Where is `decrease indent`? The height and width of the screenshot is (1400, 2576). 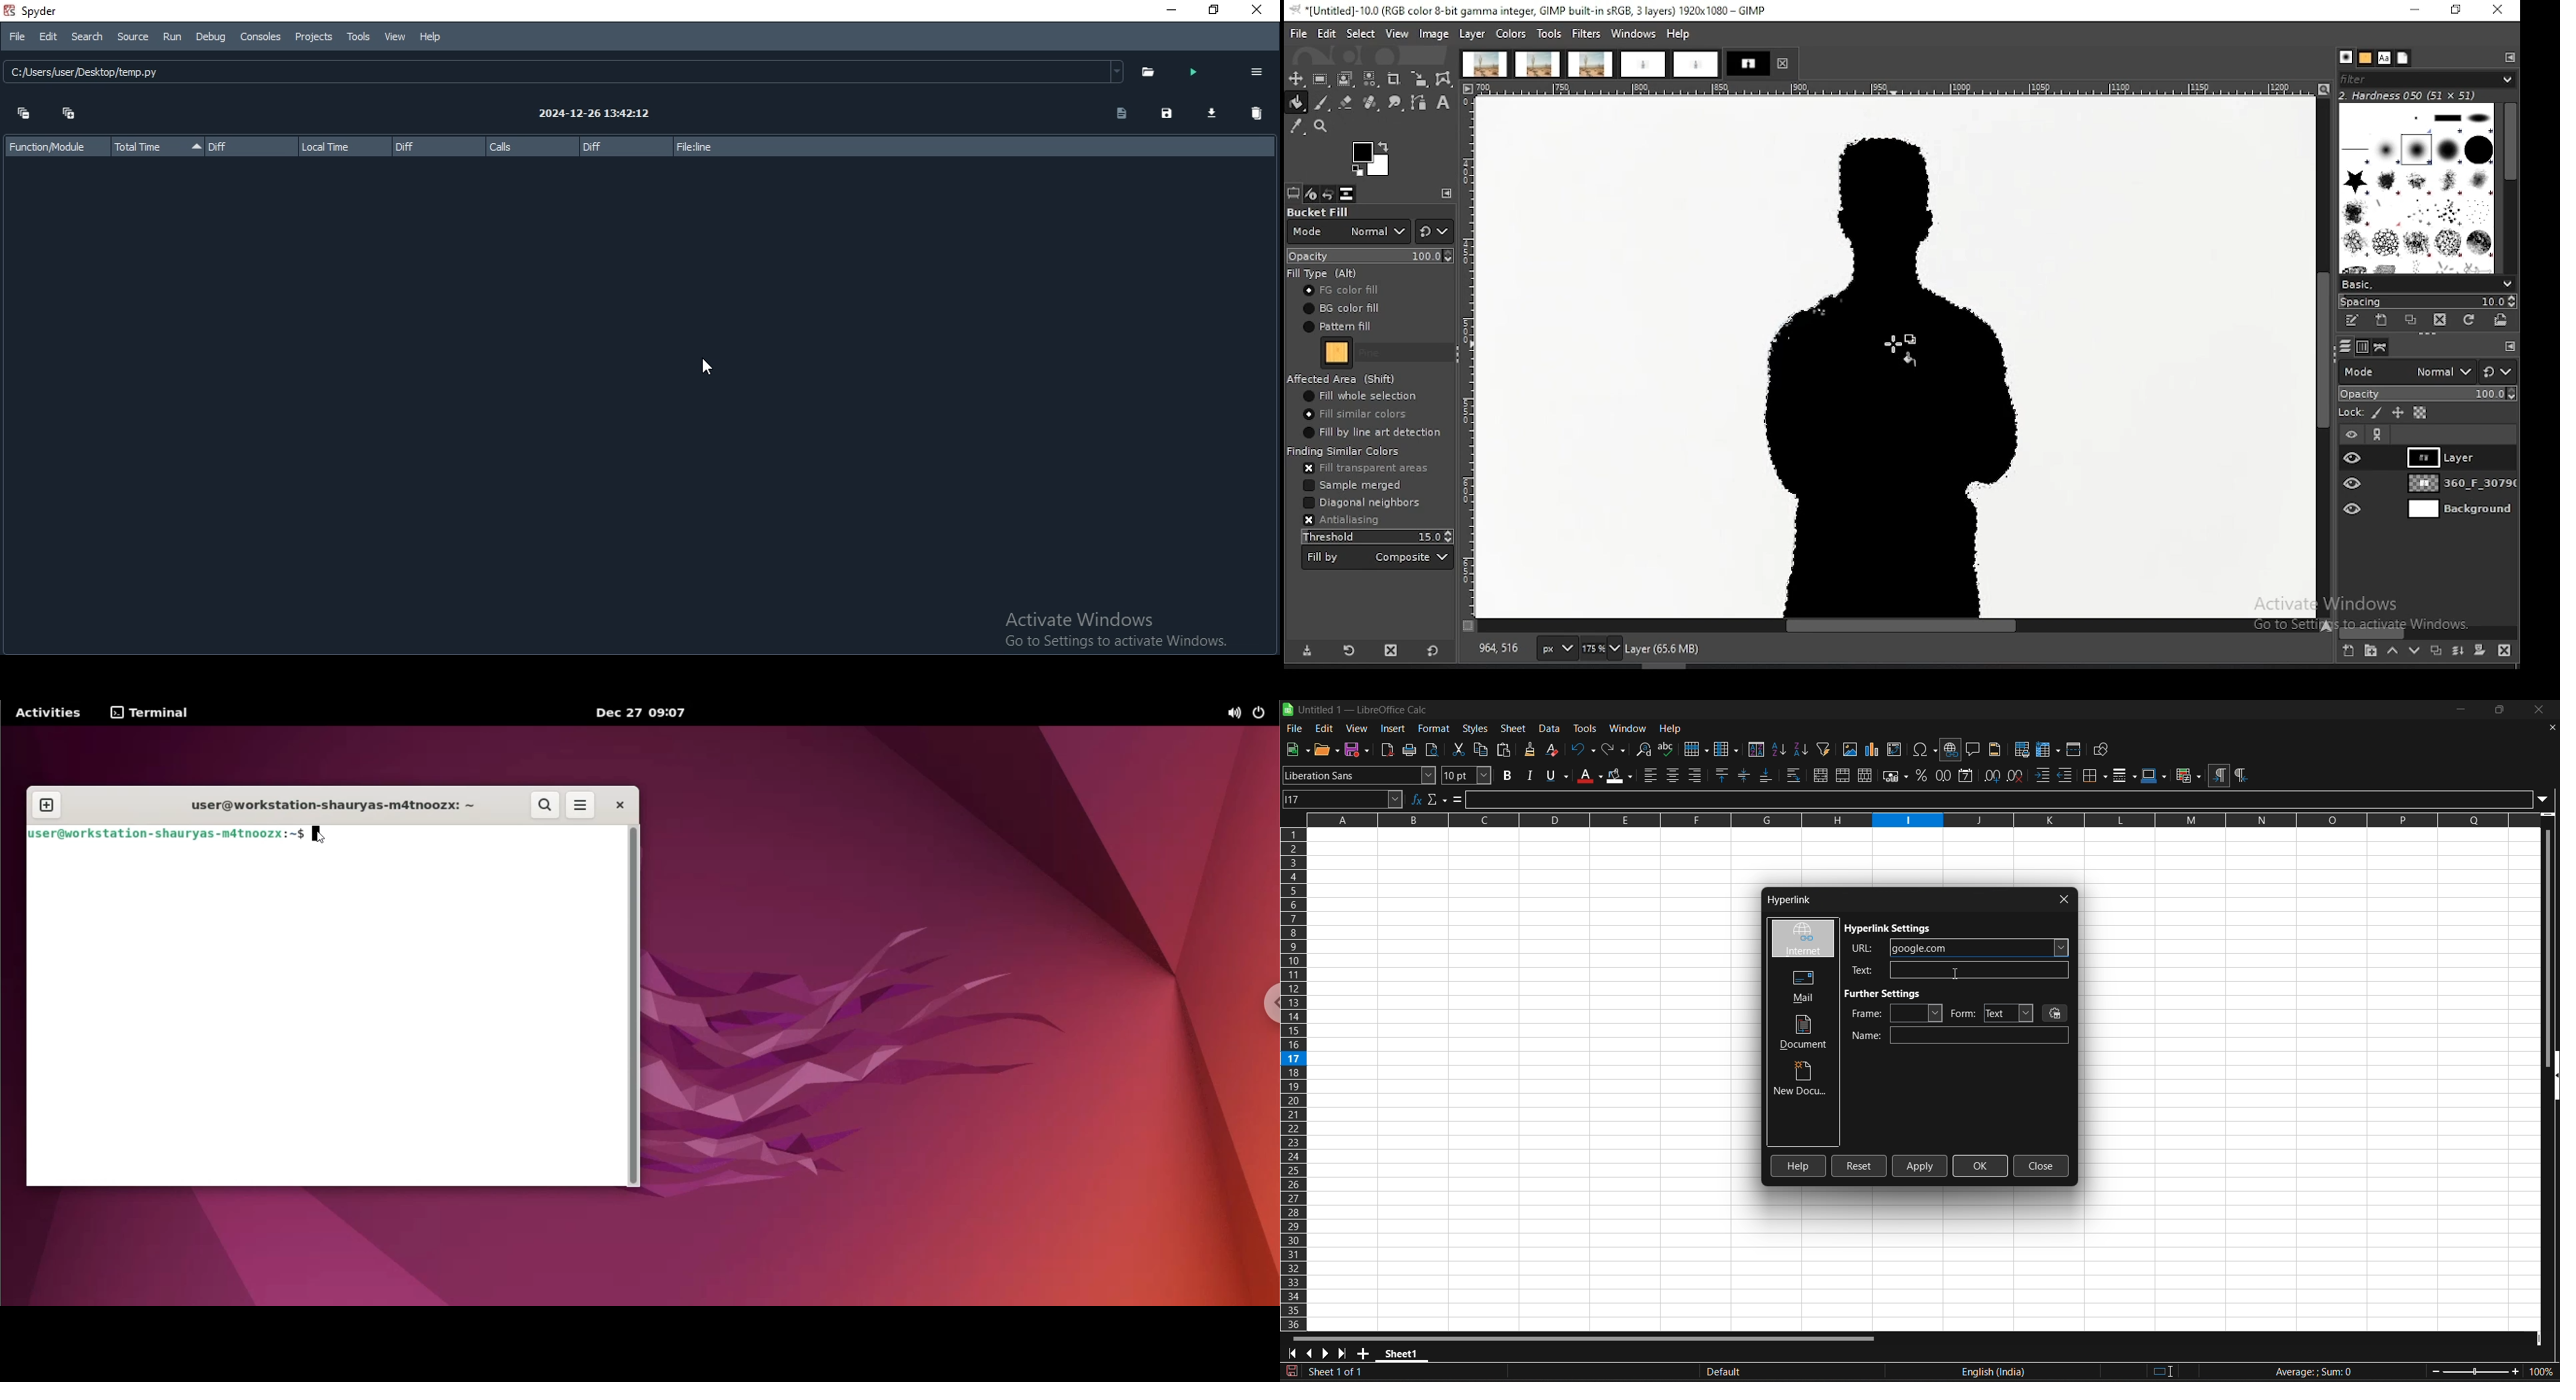
decrease indent is located at coordinates (2067, 776).